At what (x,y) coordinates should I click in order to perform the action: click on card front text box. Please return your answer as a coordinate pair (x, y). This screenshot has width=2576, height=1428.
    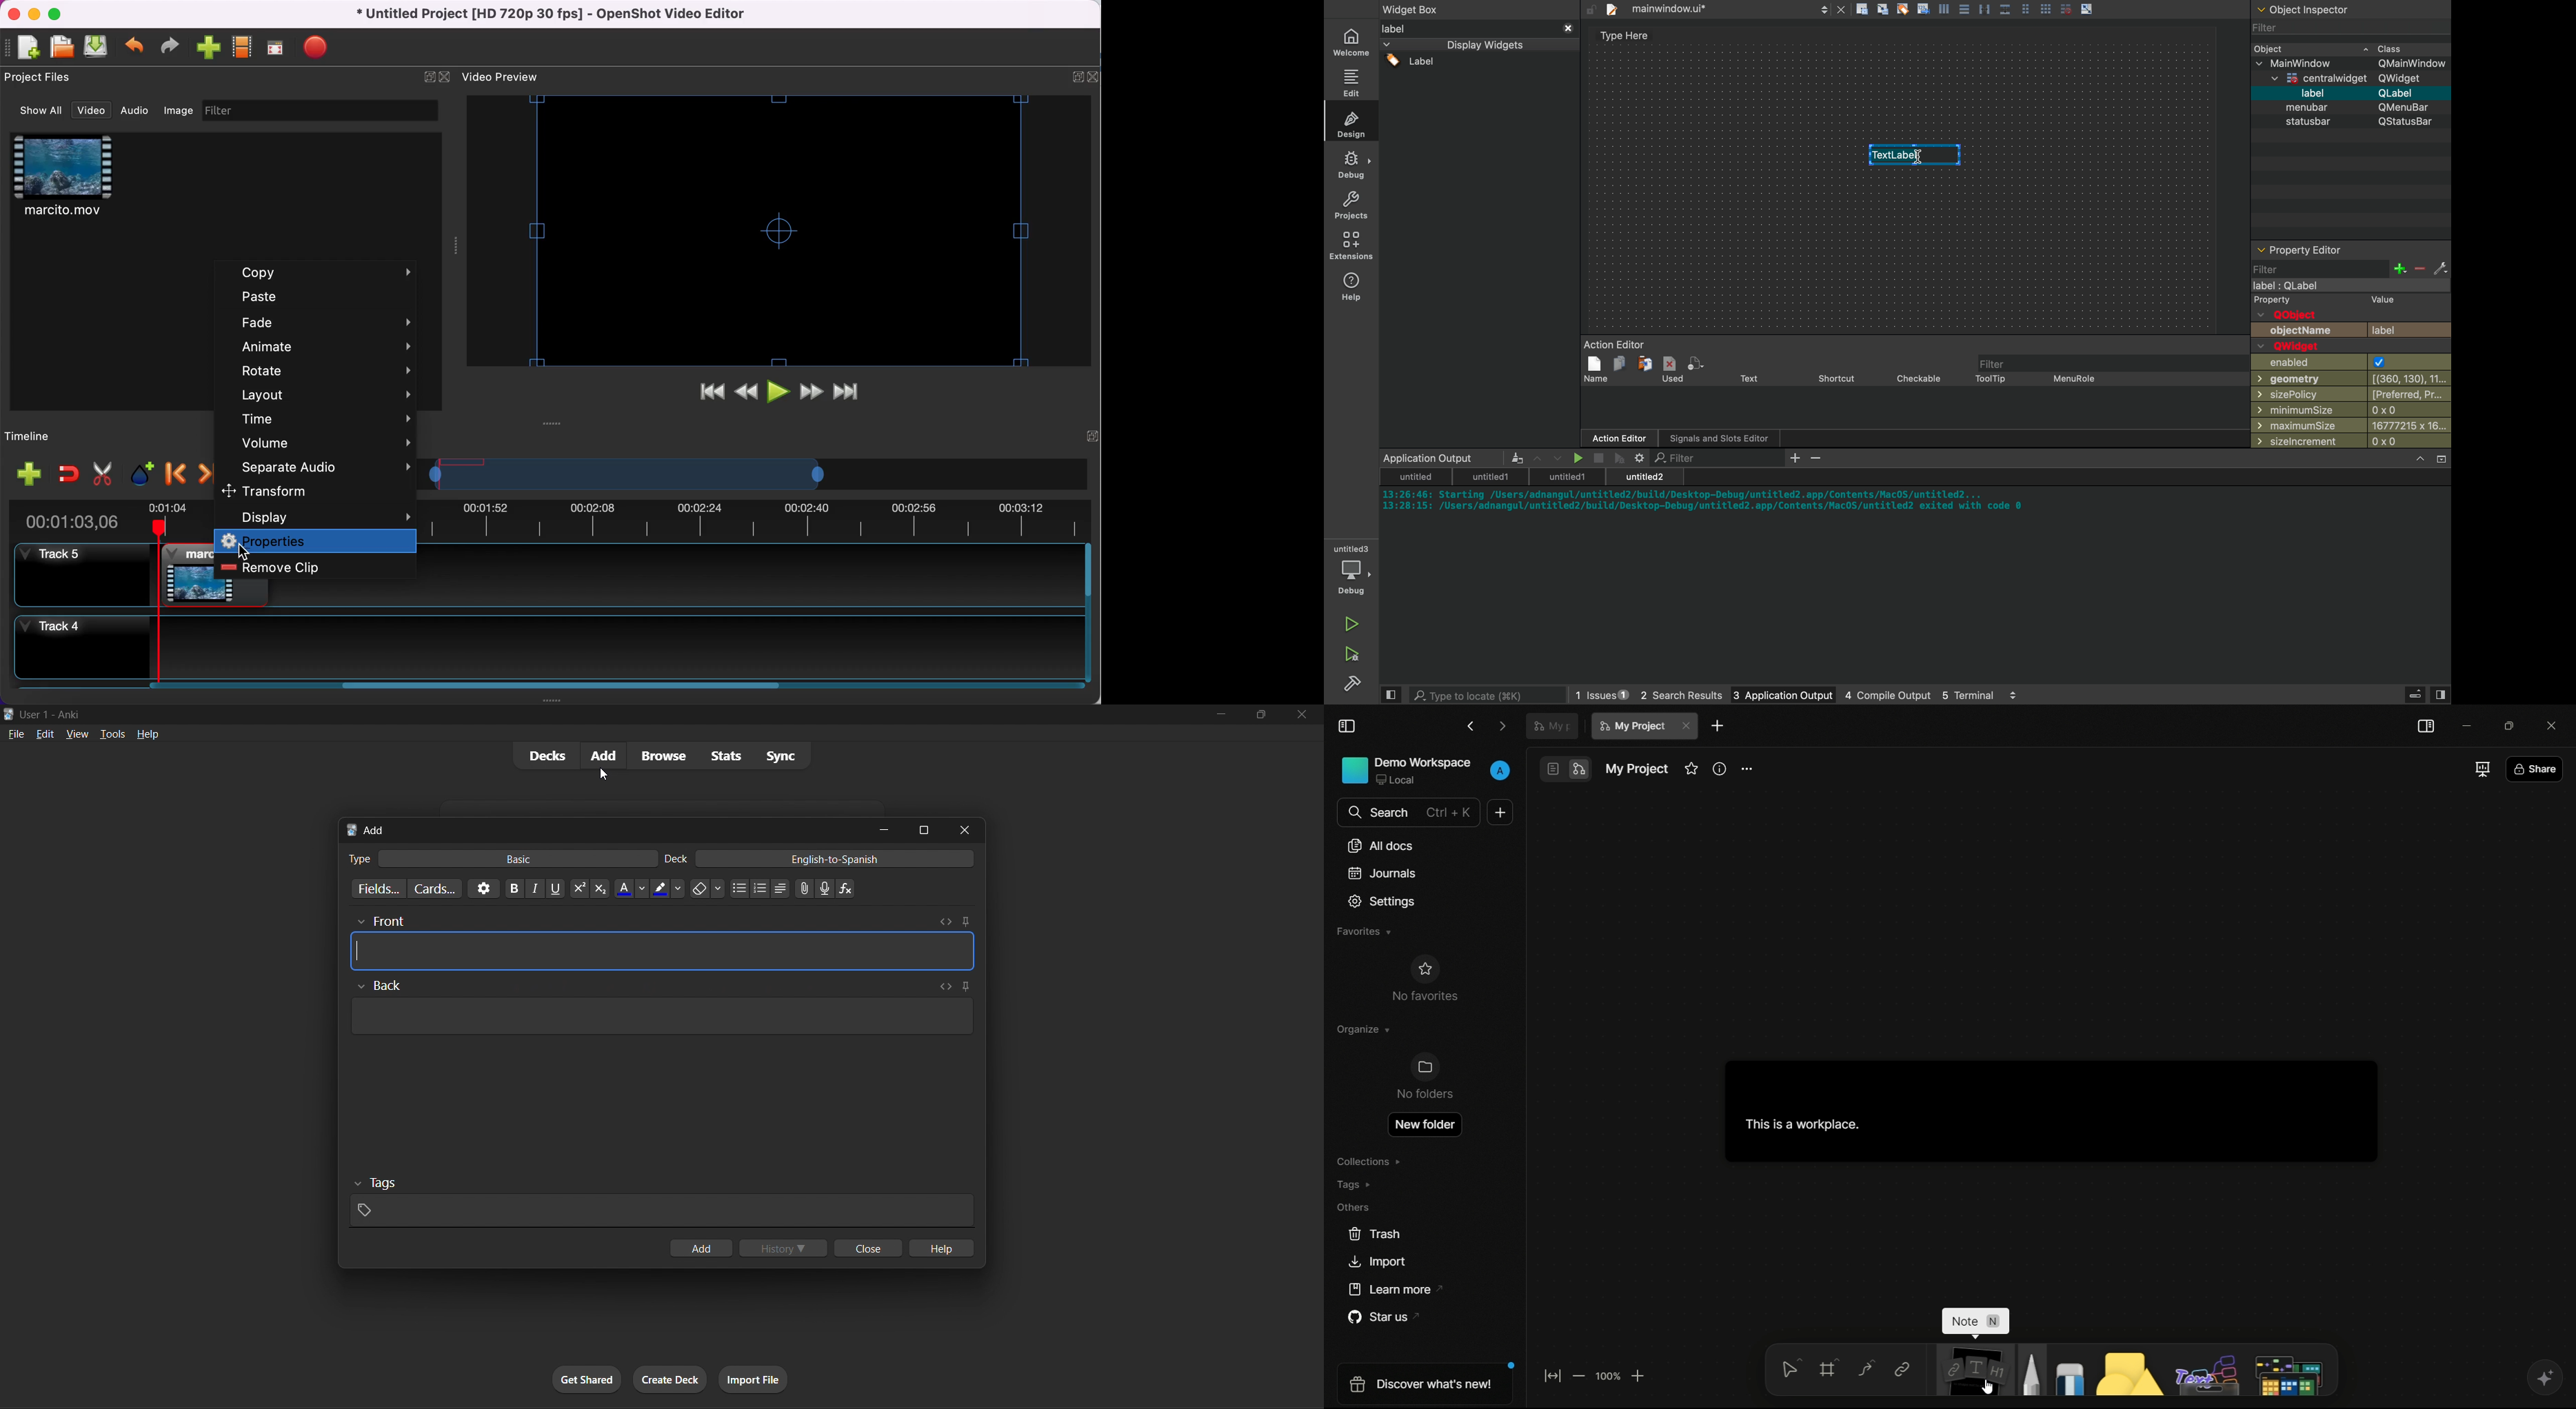
    Looking at the image, I should click on (665, 945).